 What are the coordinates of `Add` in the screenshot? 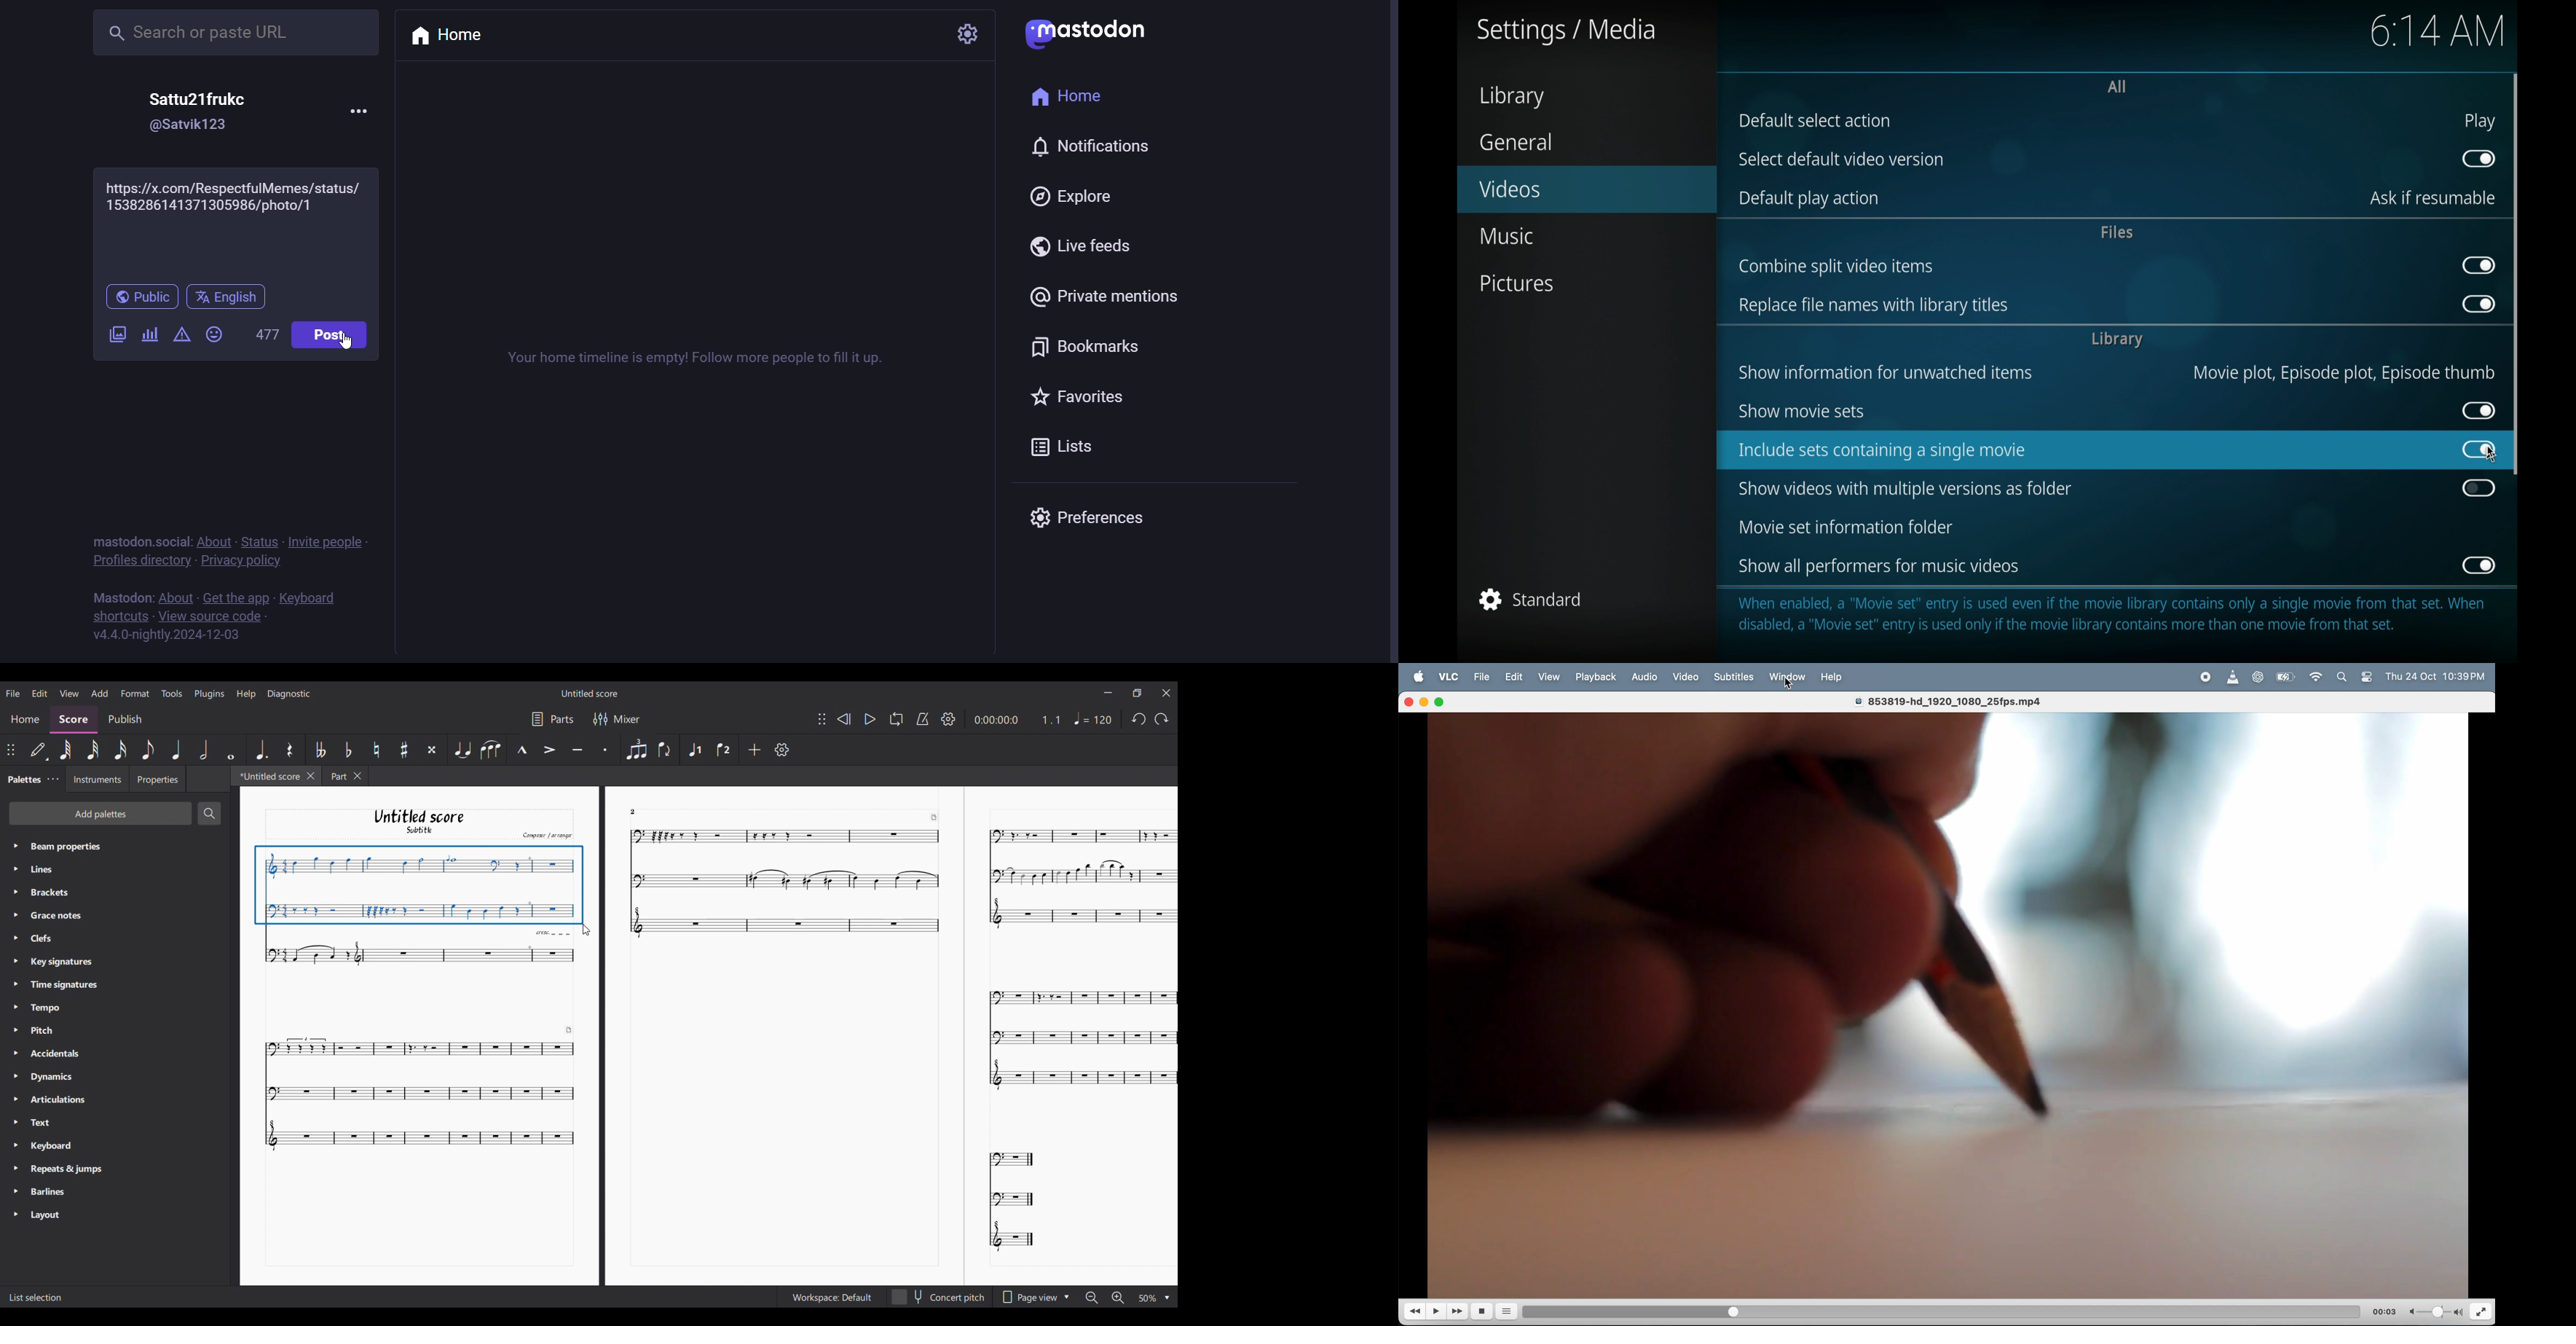 It's located at (754, 749).